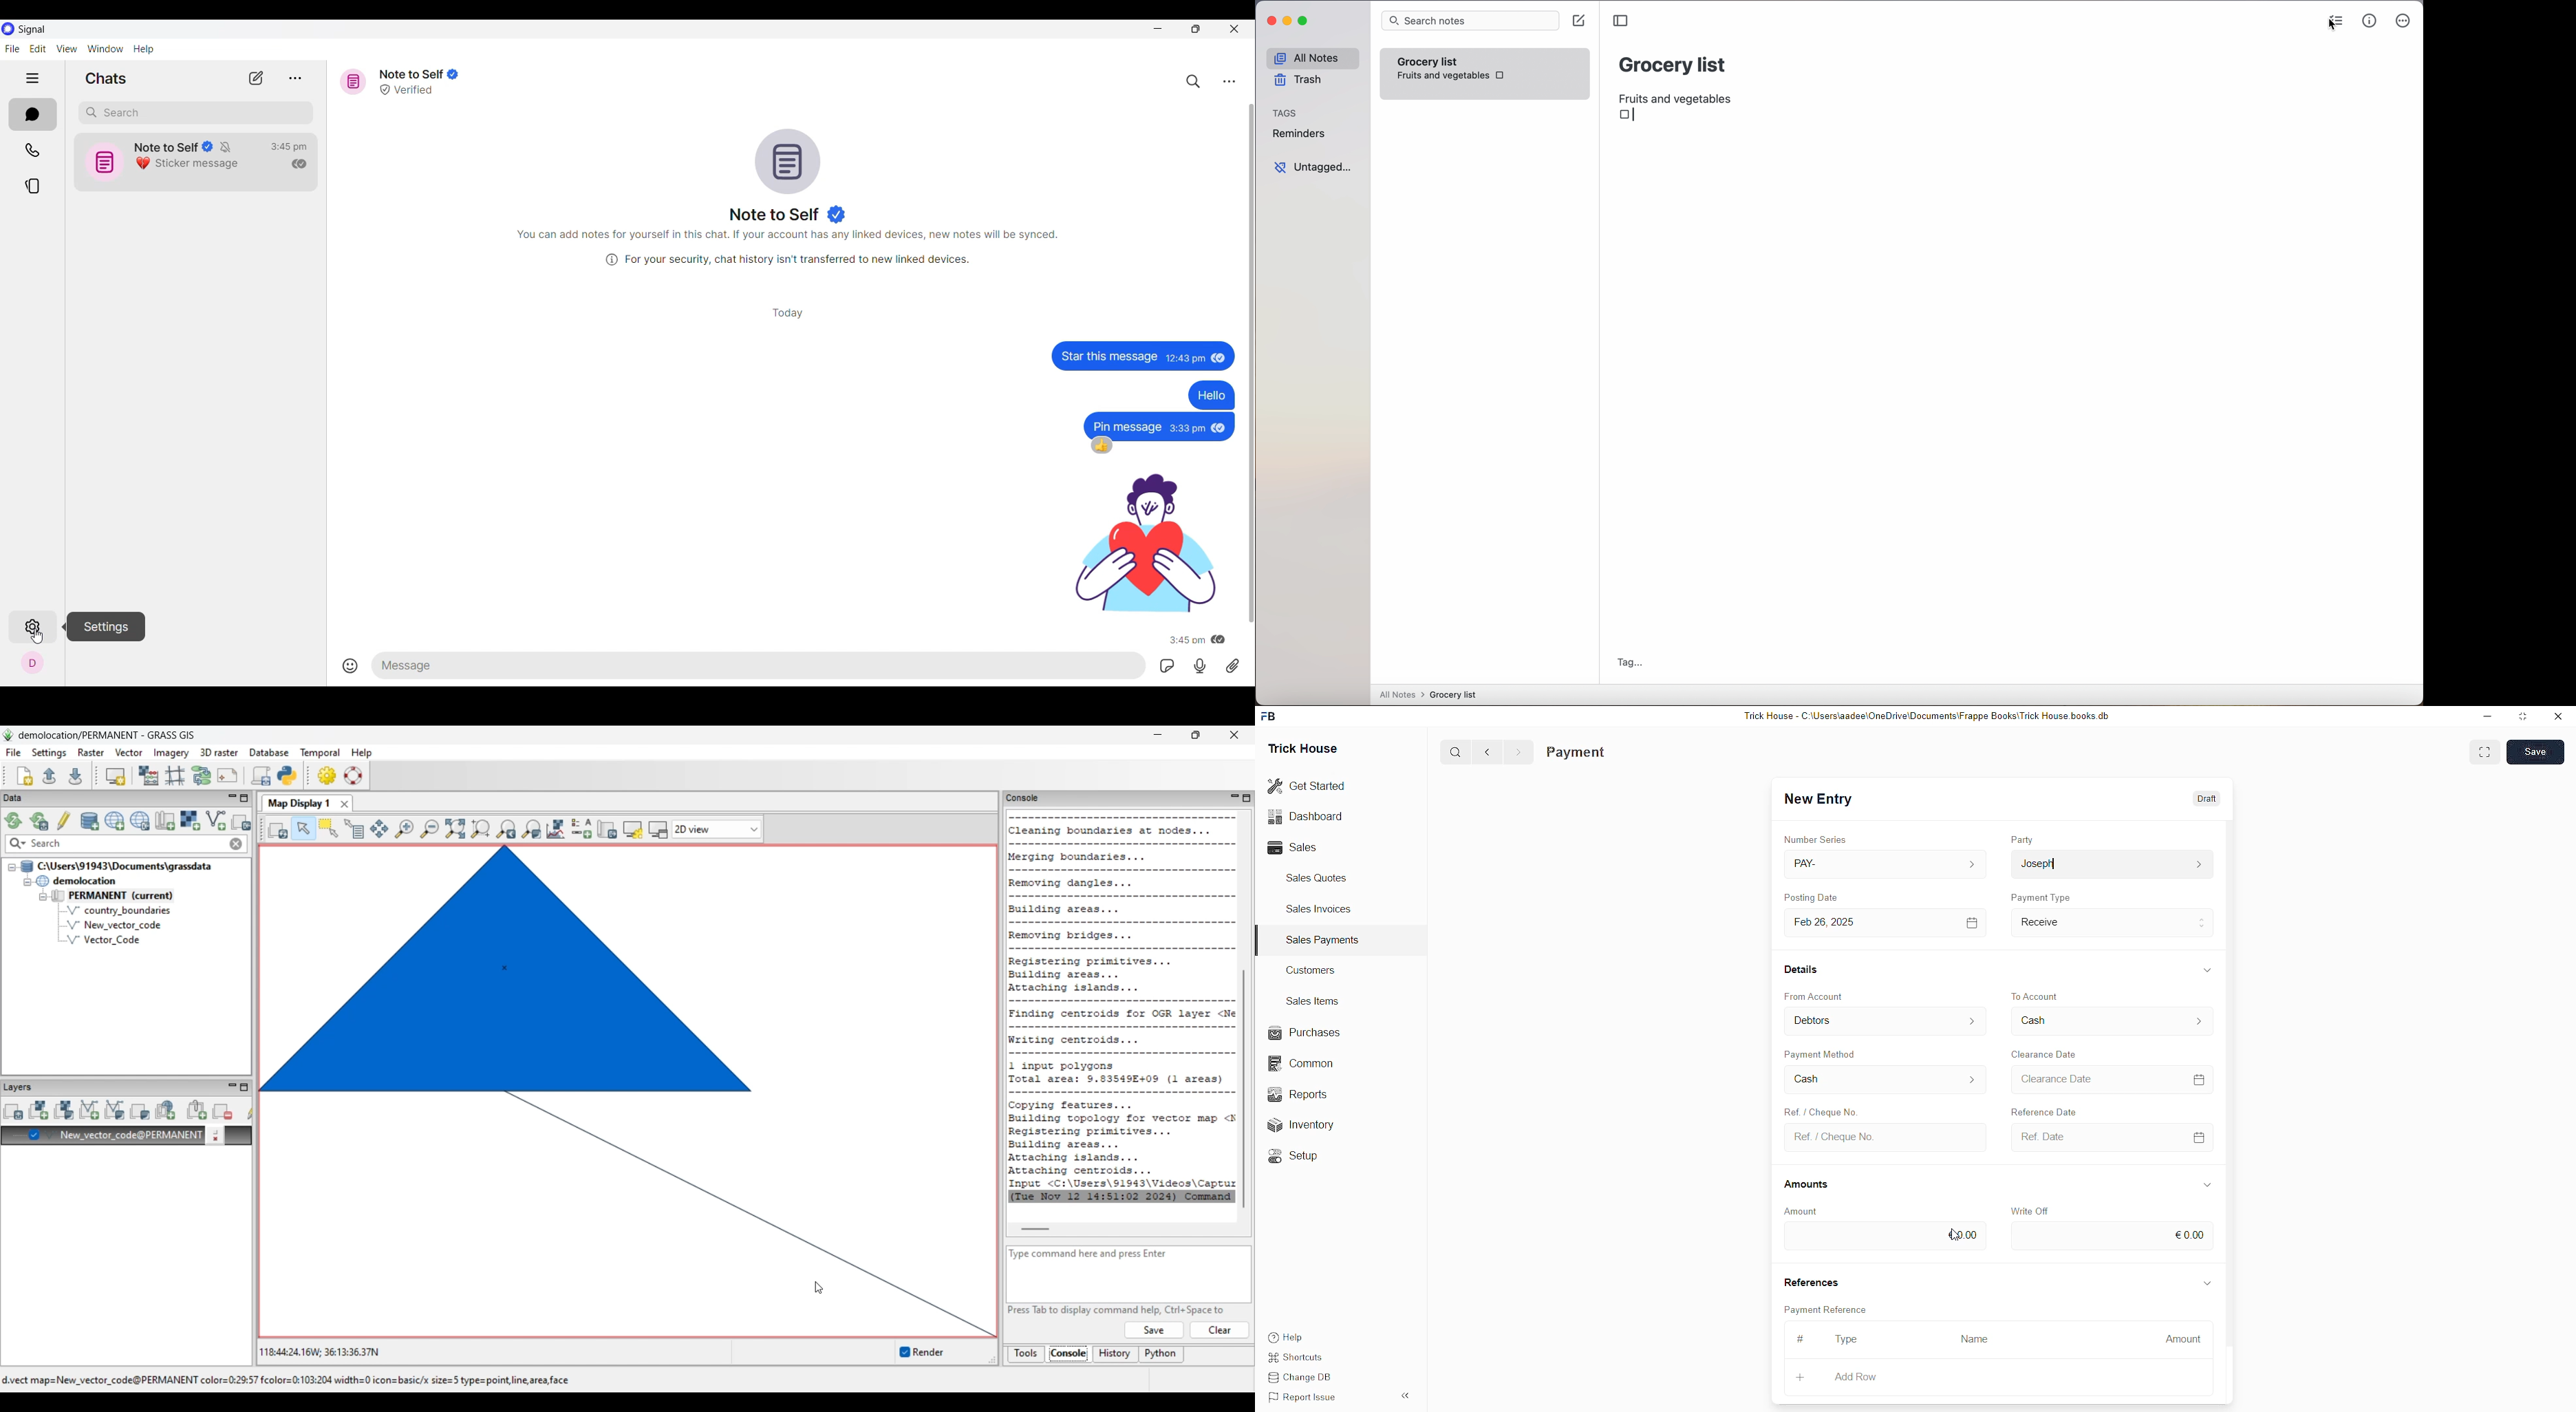 This screenshot has height=1428, width=2576. Describe the element at coordinates (2535, 751) in the screenshot. I see `Save` at that location.